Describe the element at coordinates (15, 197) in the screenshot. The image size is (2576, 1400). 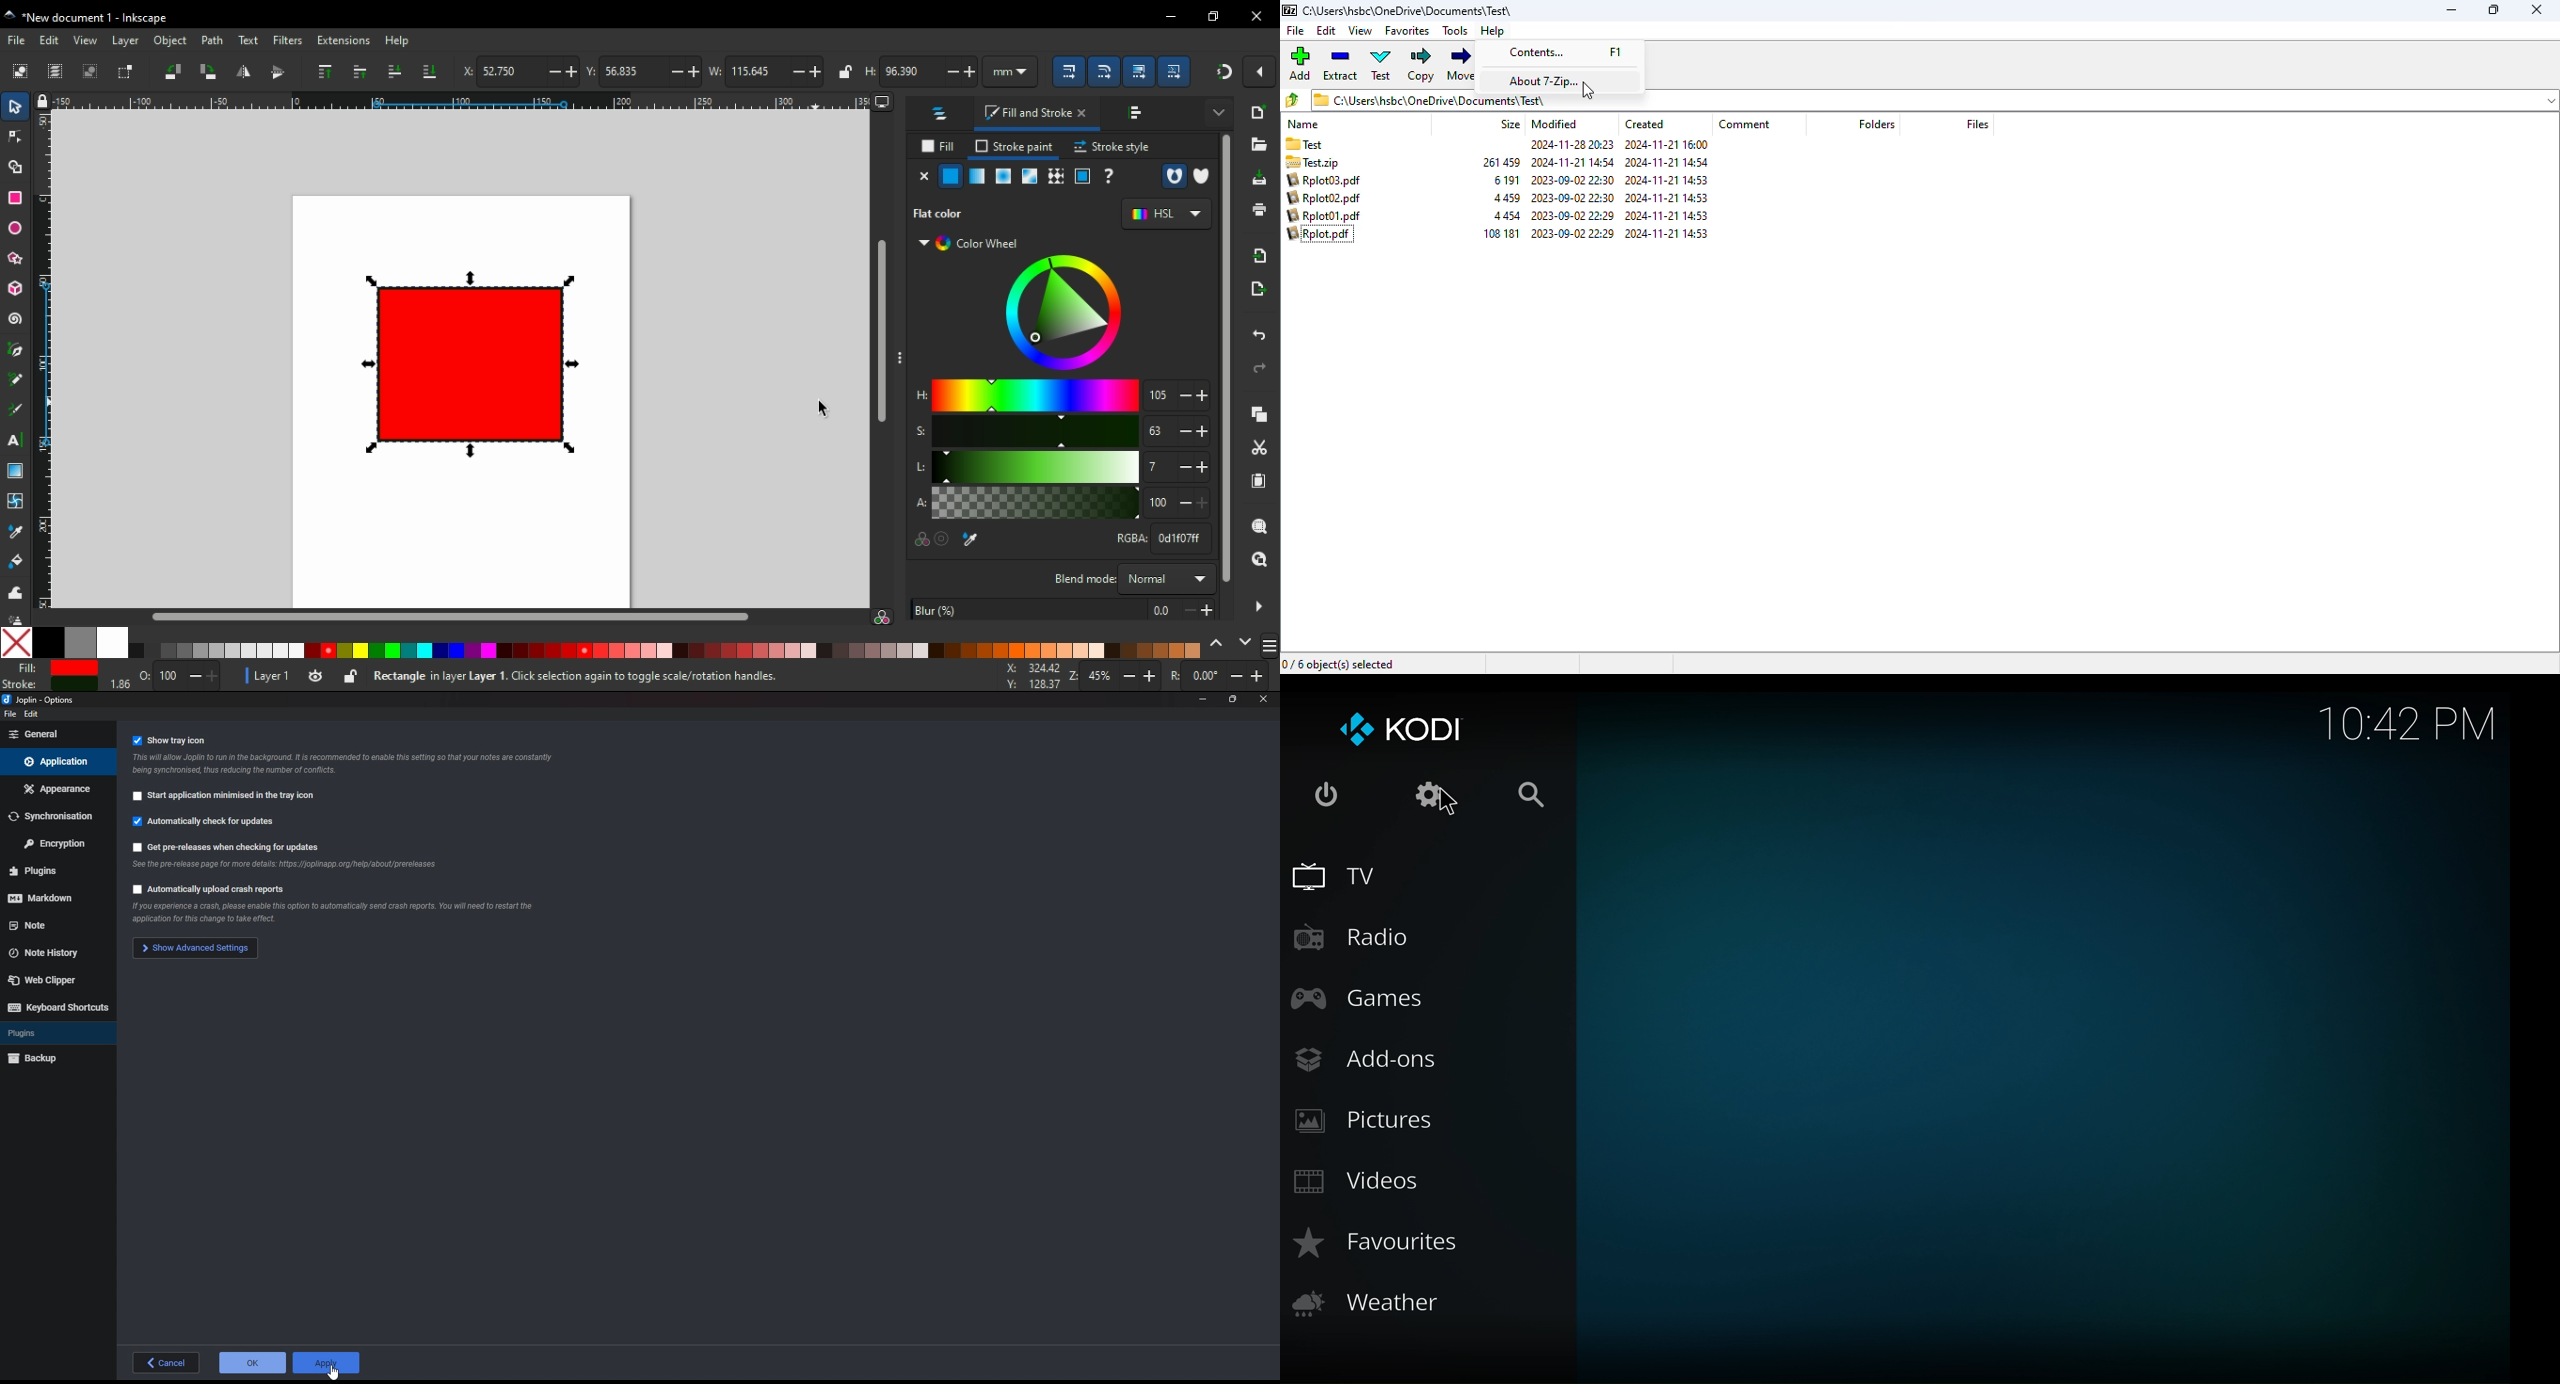
I see `rectangle tool` at that location.